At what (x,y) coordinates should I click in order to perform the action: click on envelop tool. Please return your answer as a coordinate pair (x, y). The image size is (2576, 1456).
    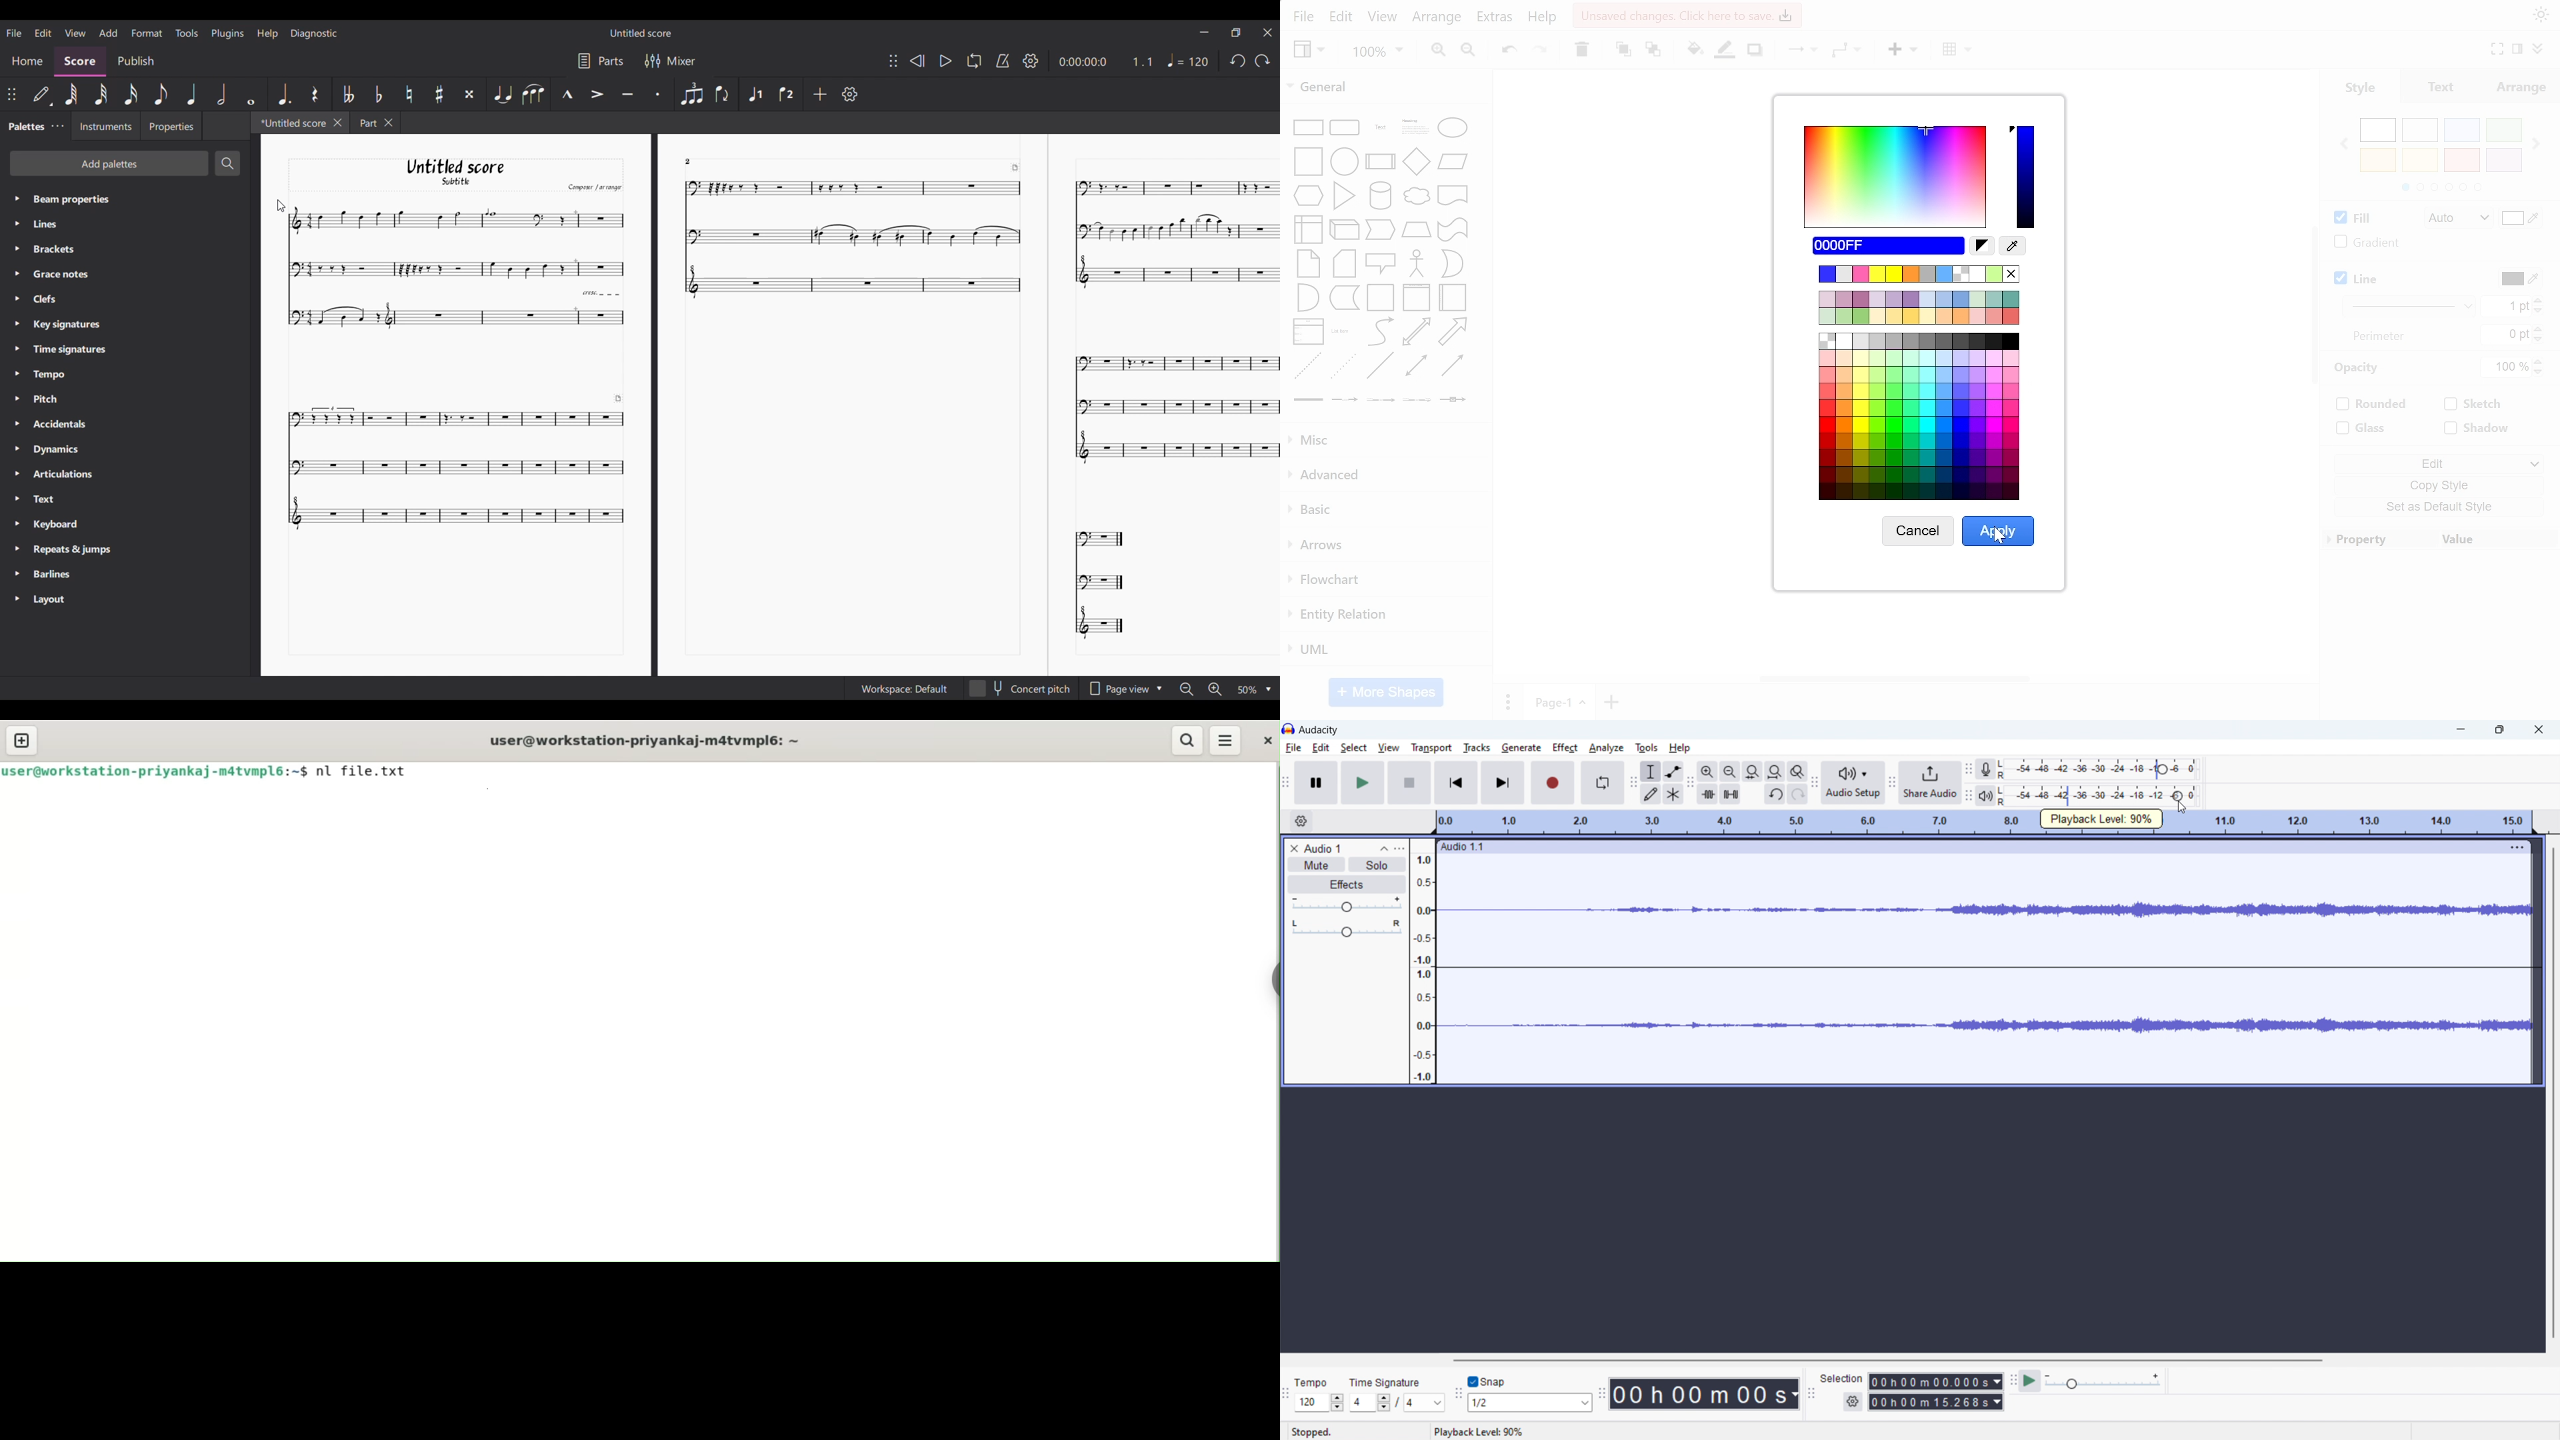
    Looking at the image, I should click on (1673, 771).